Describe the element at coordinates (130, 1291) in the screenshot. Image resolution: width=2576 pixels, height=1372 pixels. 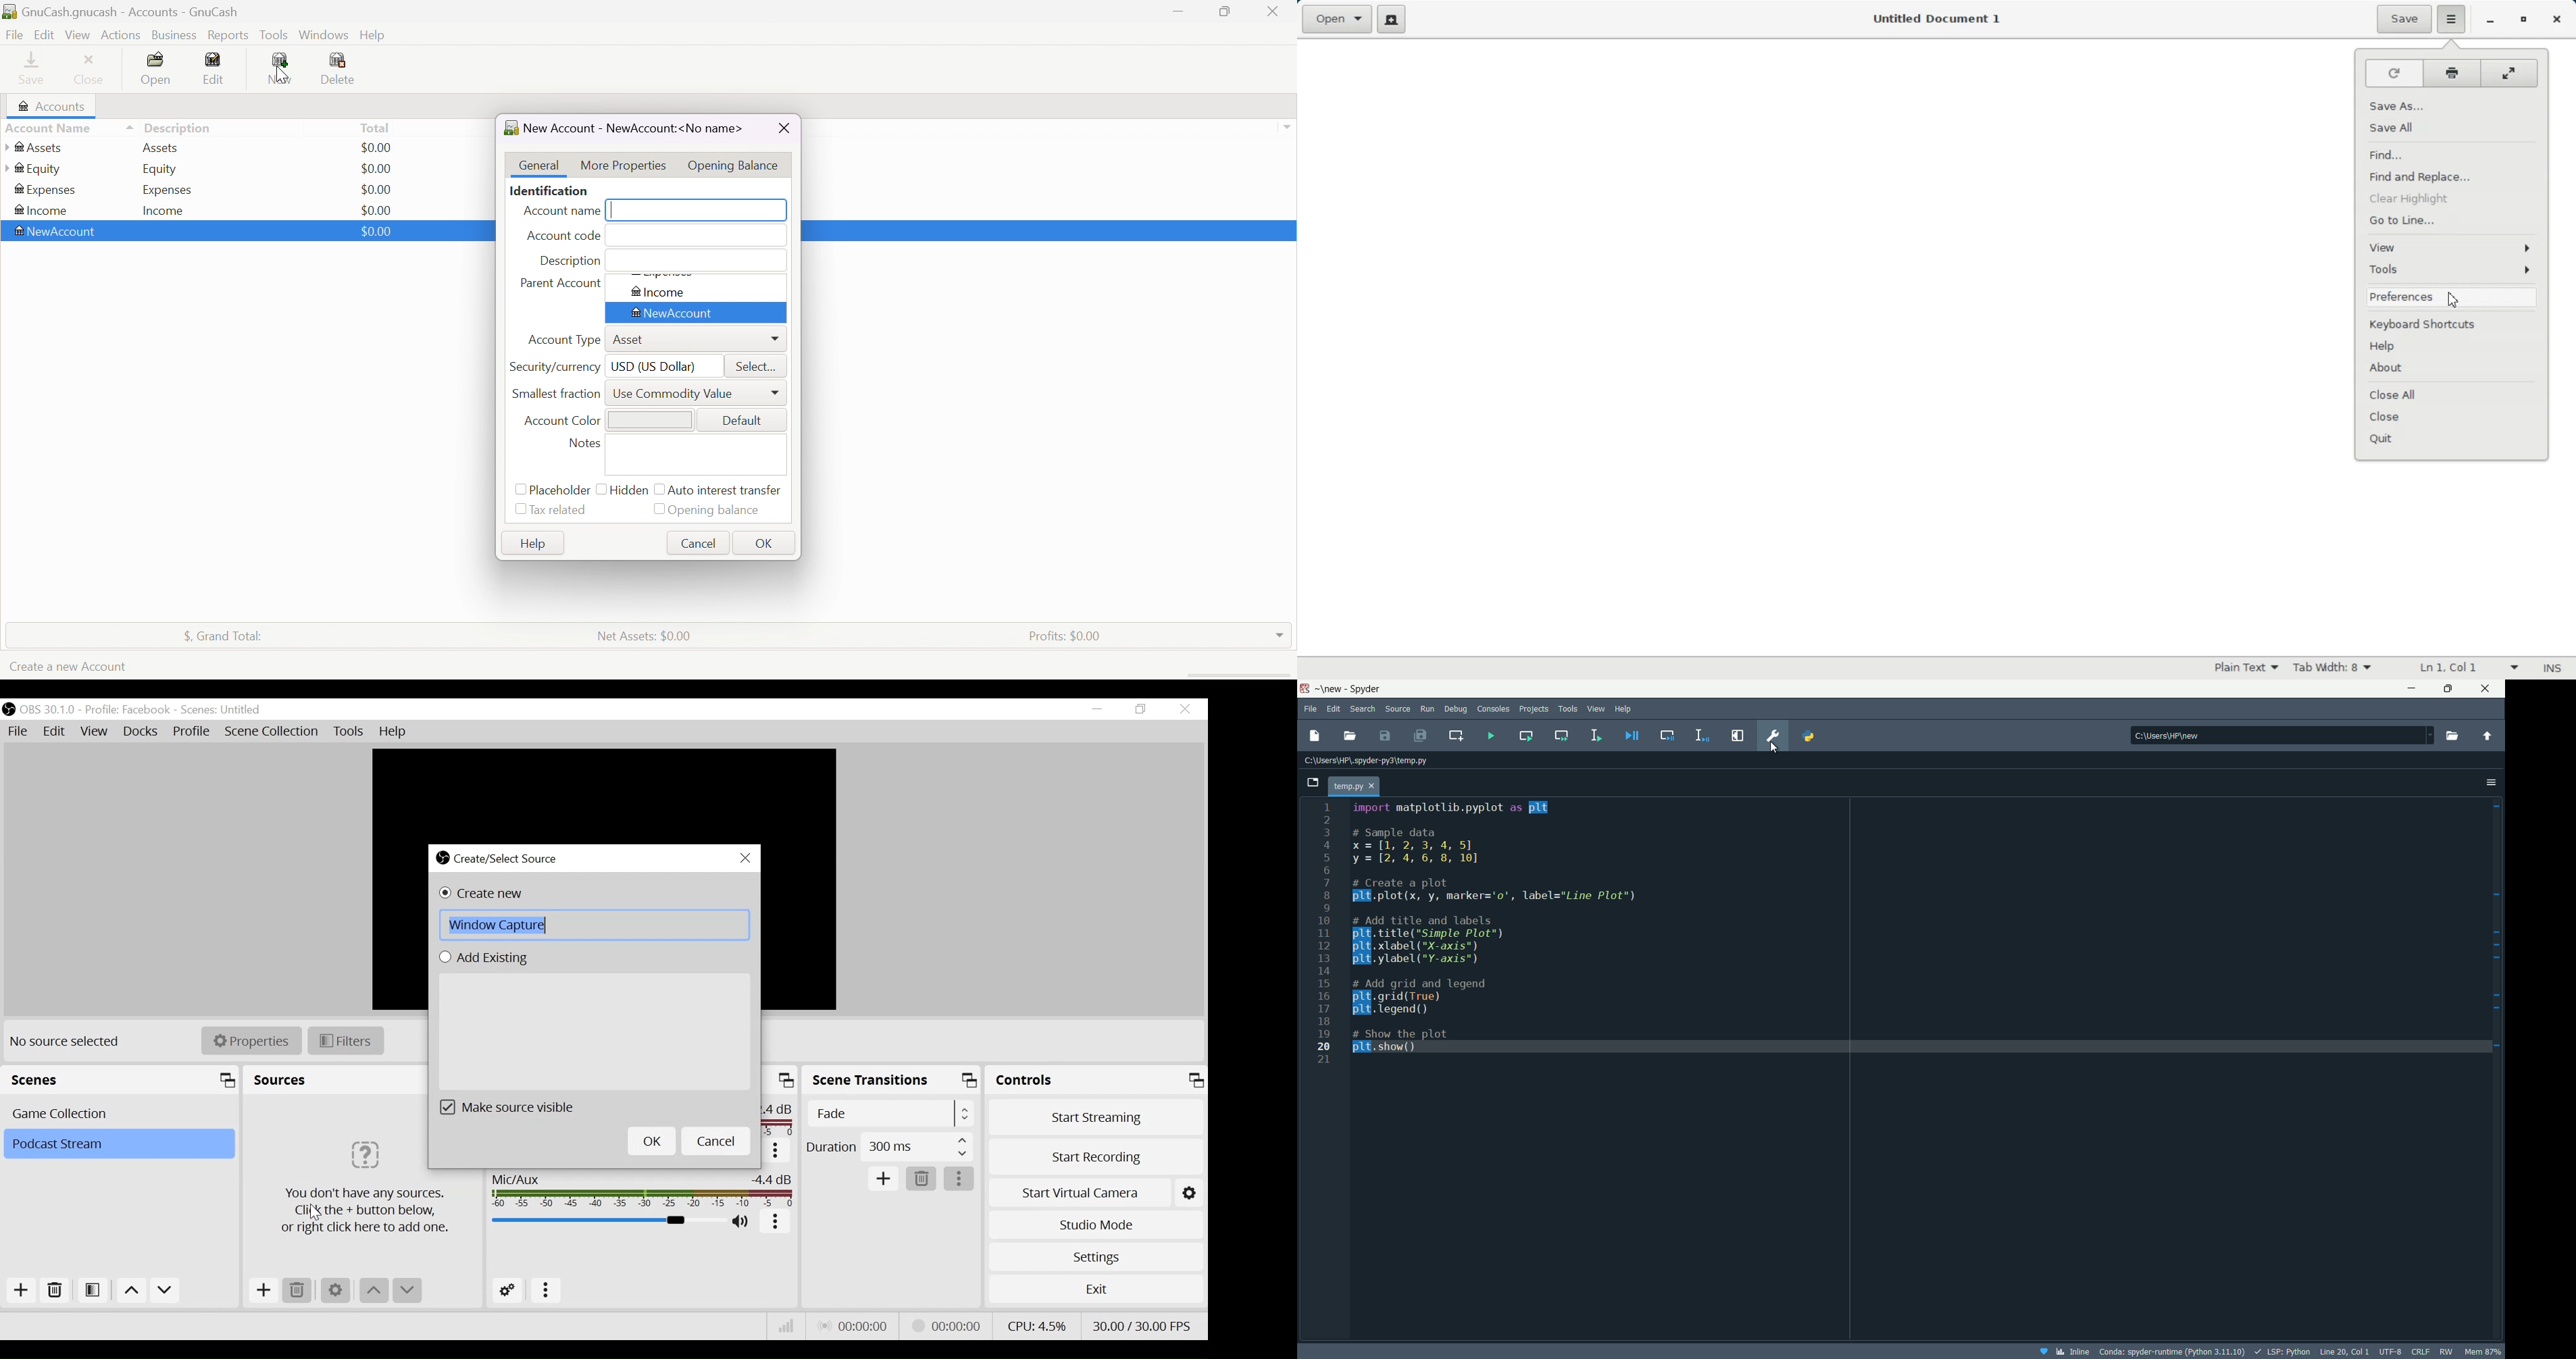
I see `Move up` at that location.